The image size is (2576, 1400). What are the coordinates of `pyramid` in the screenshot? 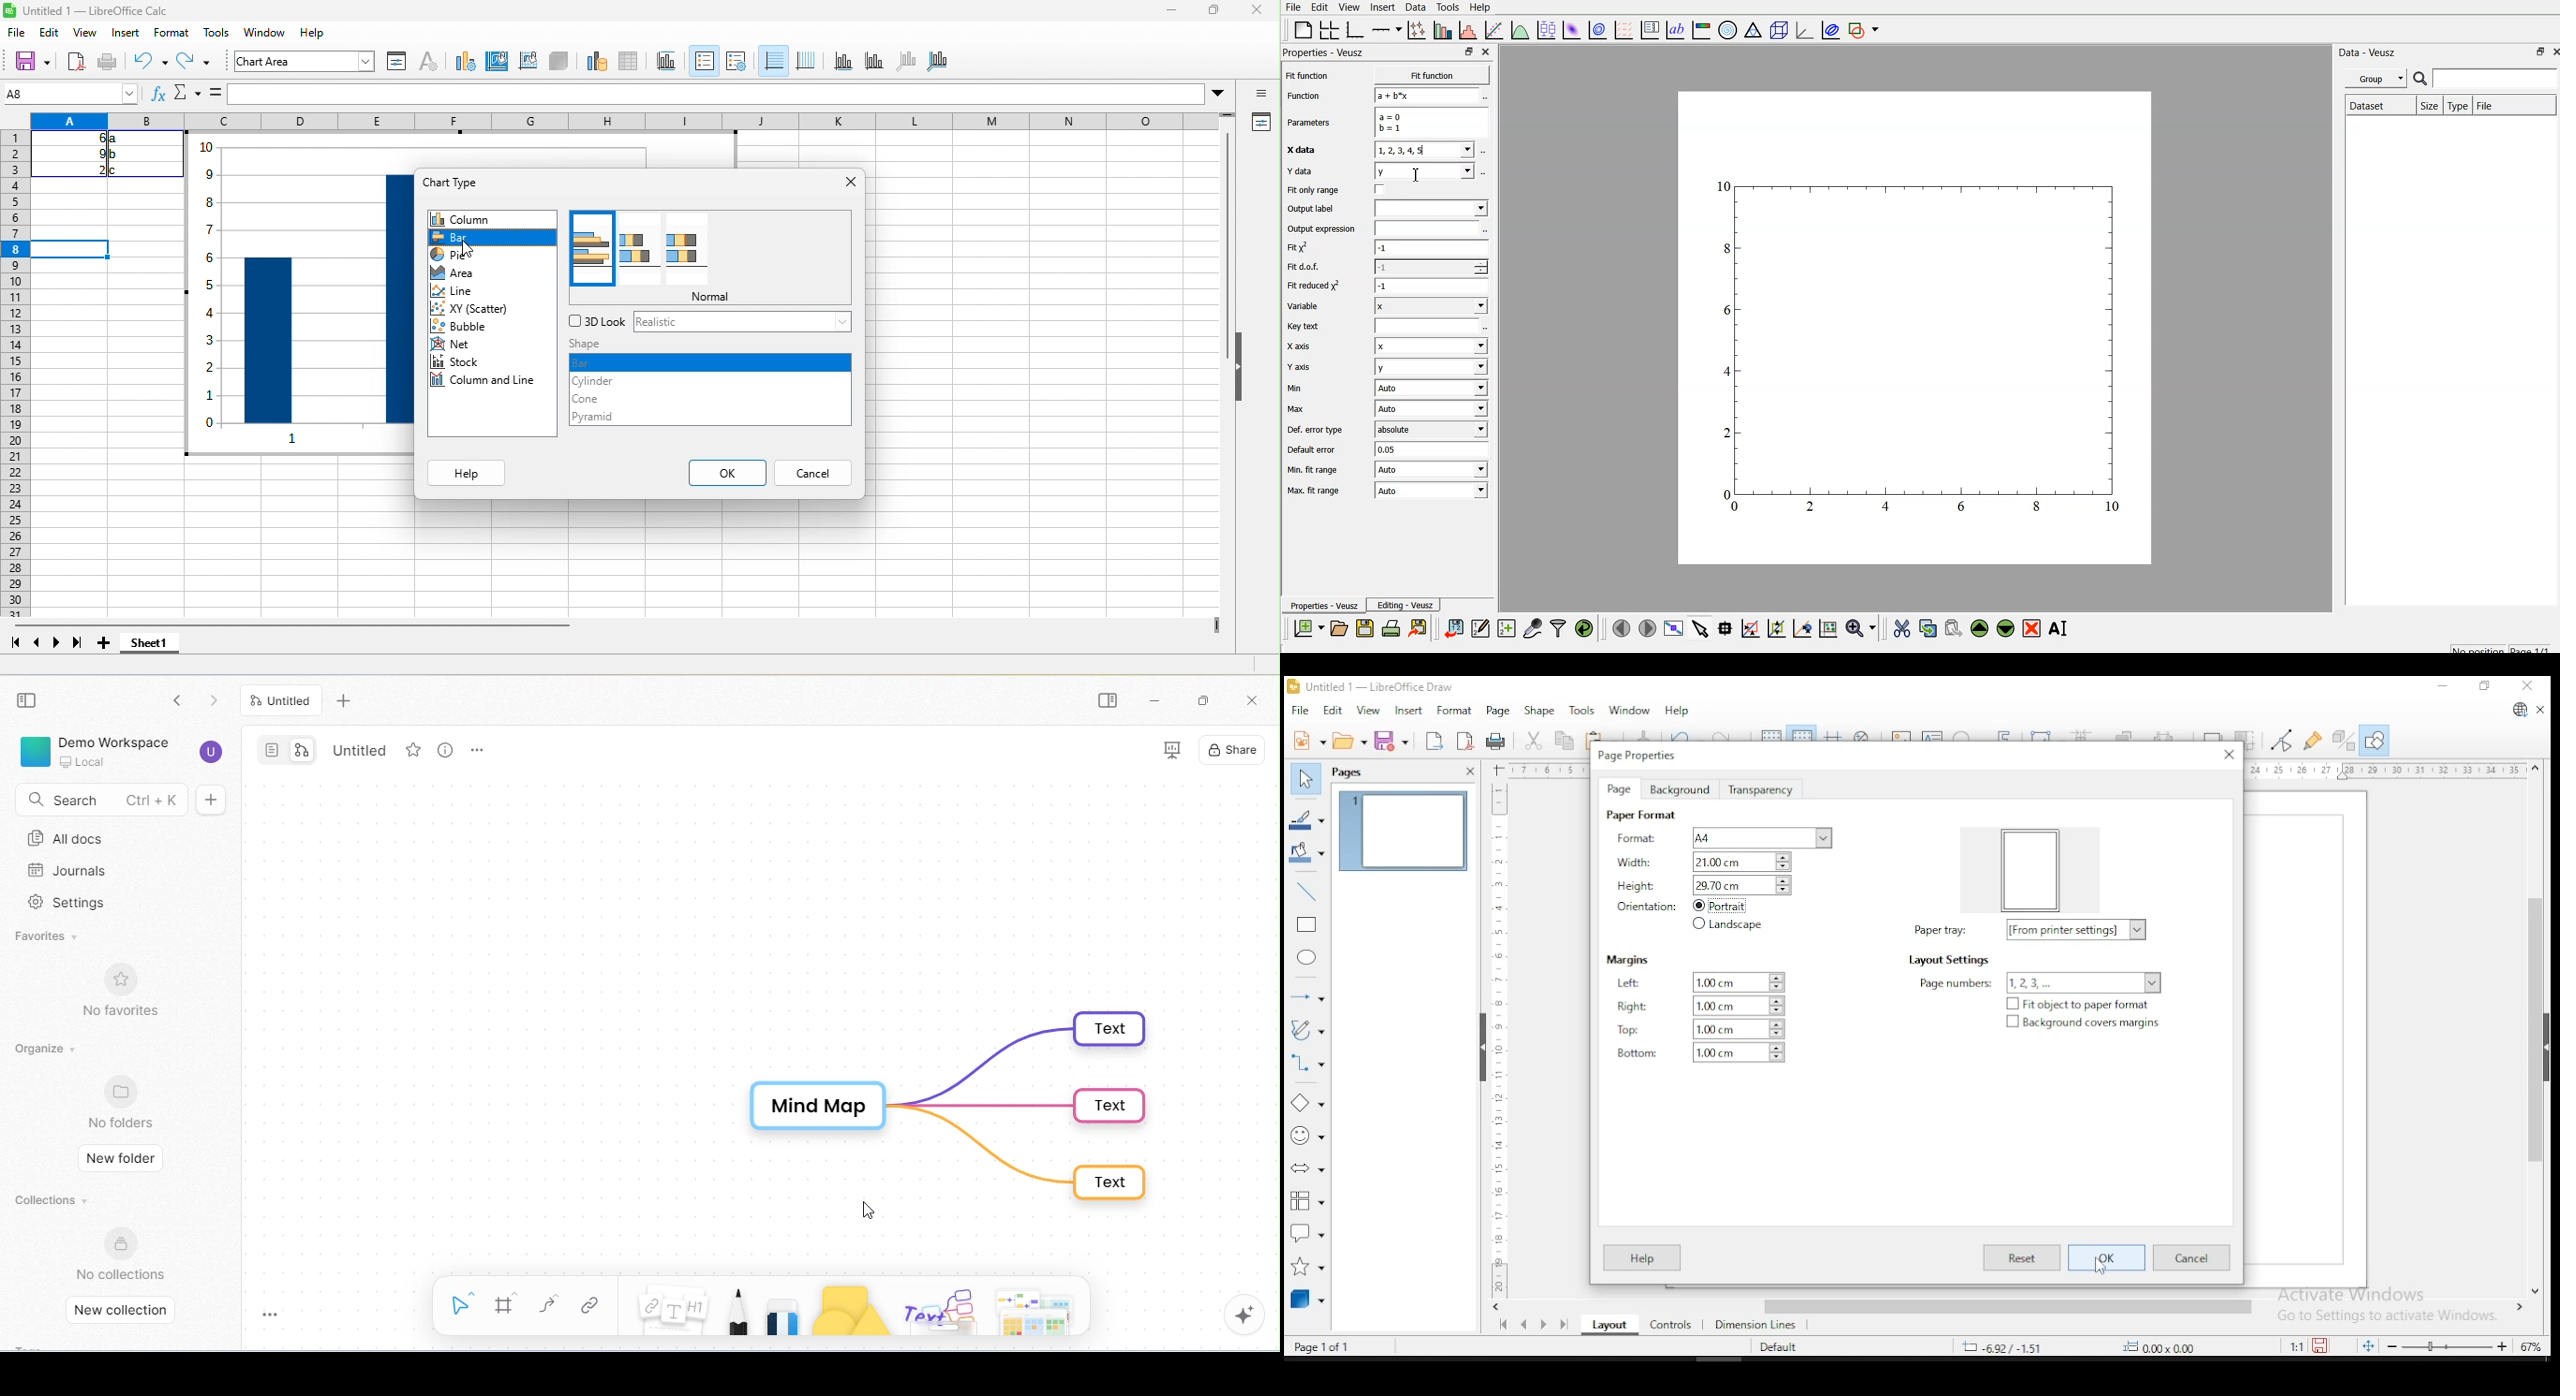 It's located at (606, 418).